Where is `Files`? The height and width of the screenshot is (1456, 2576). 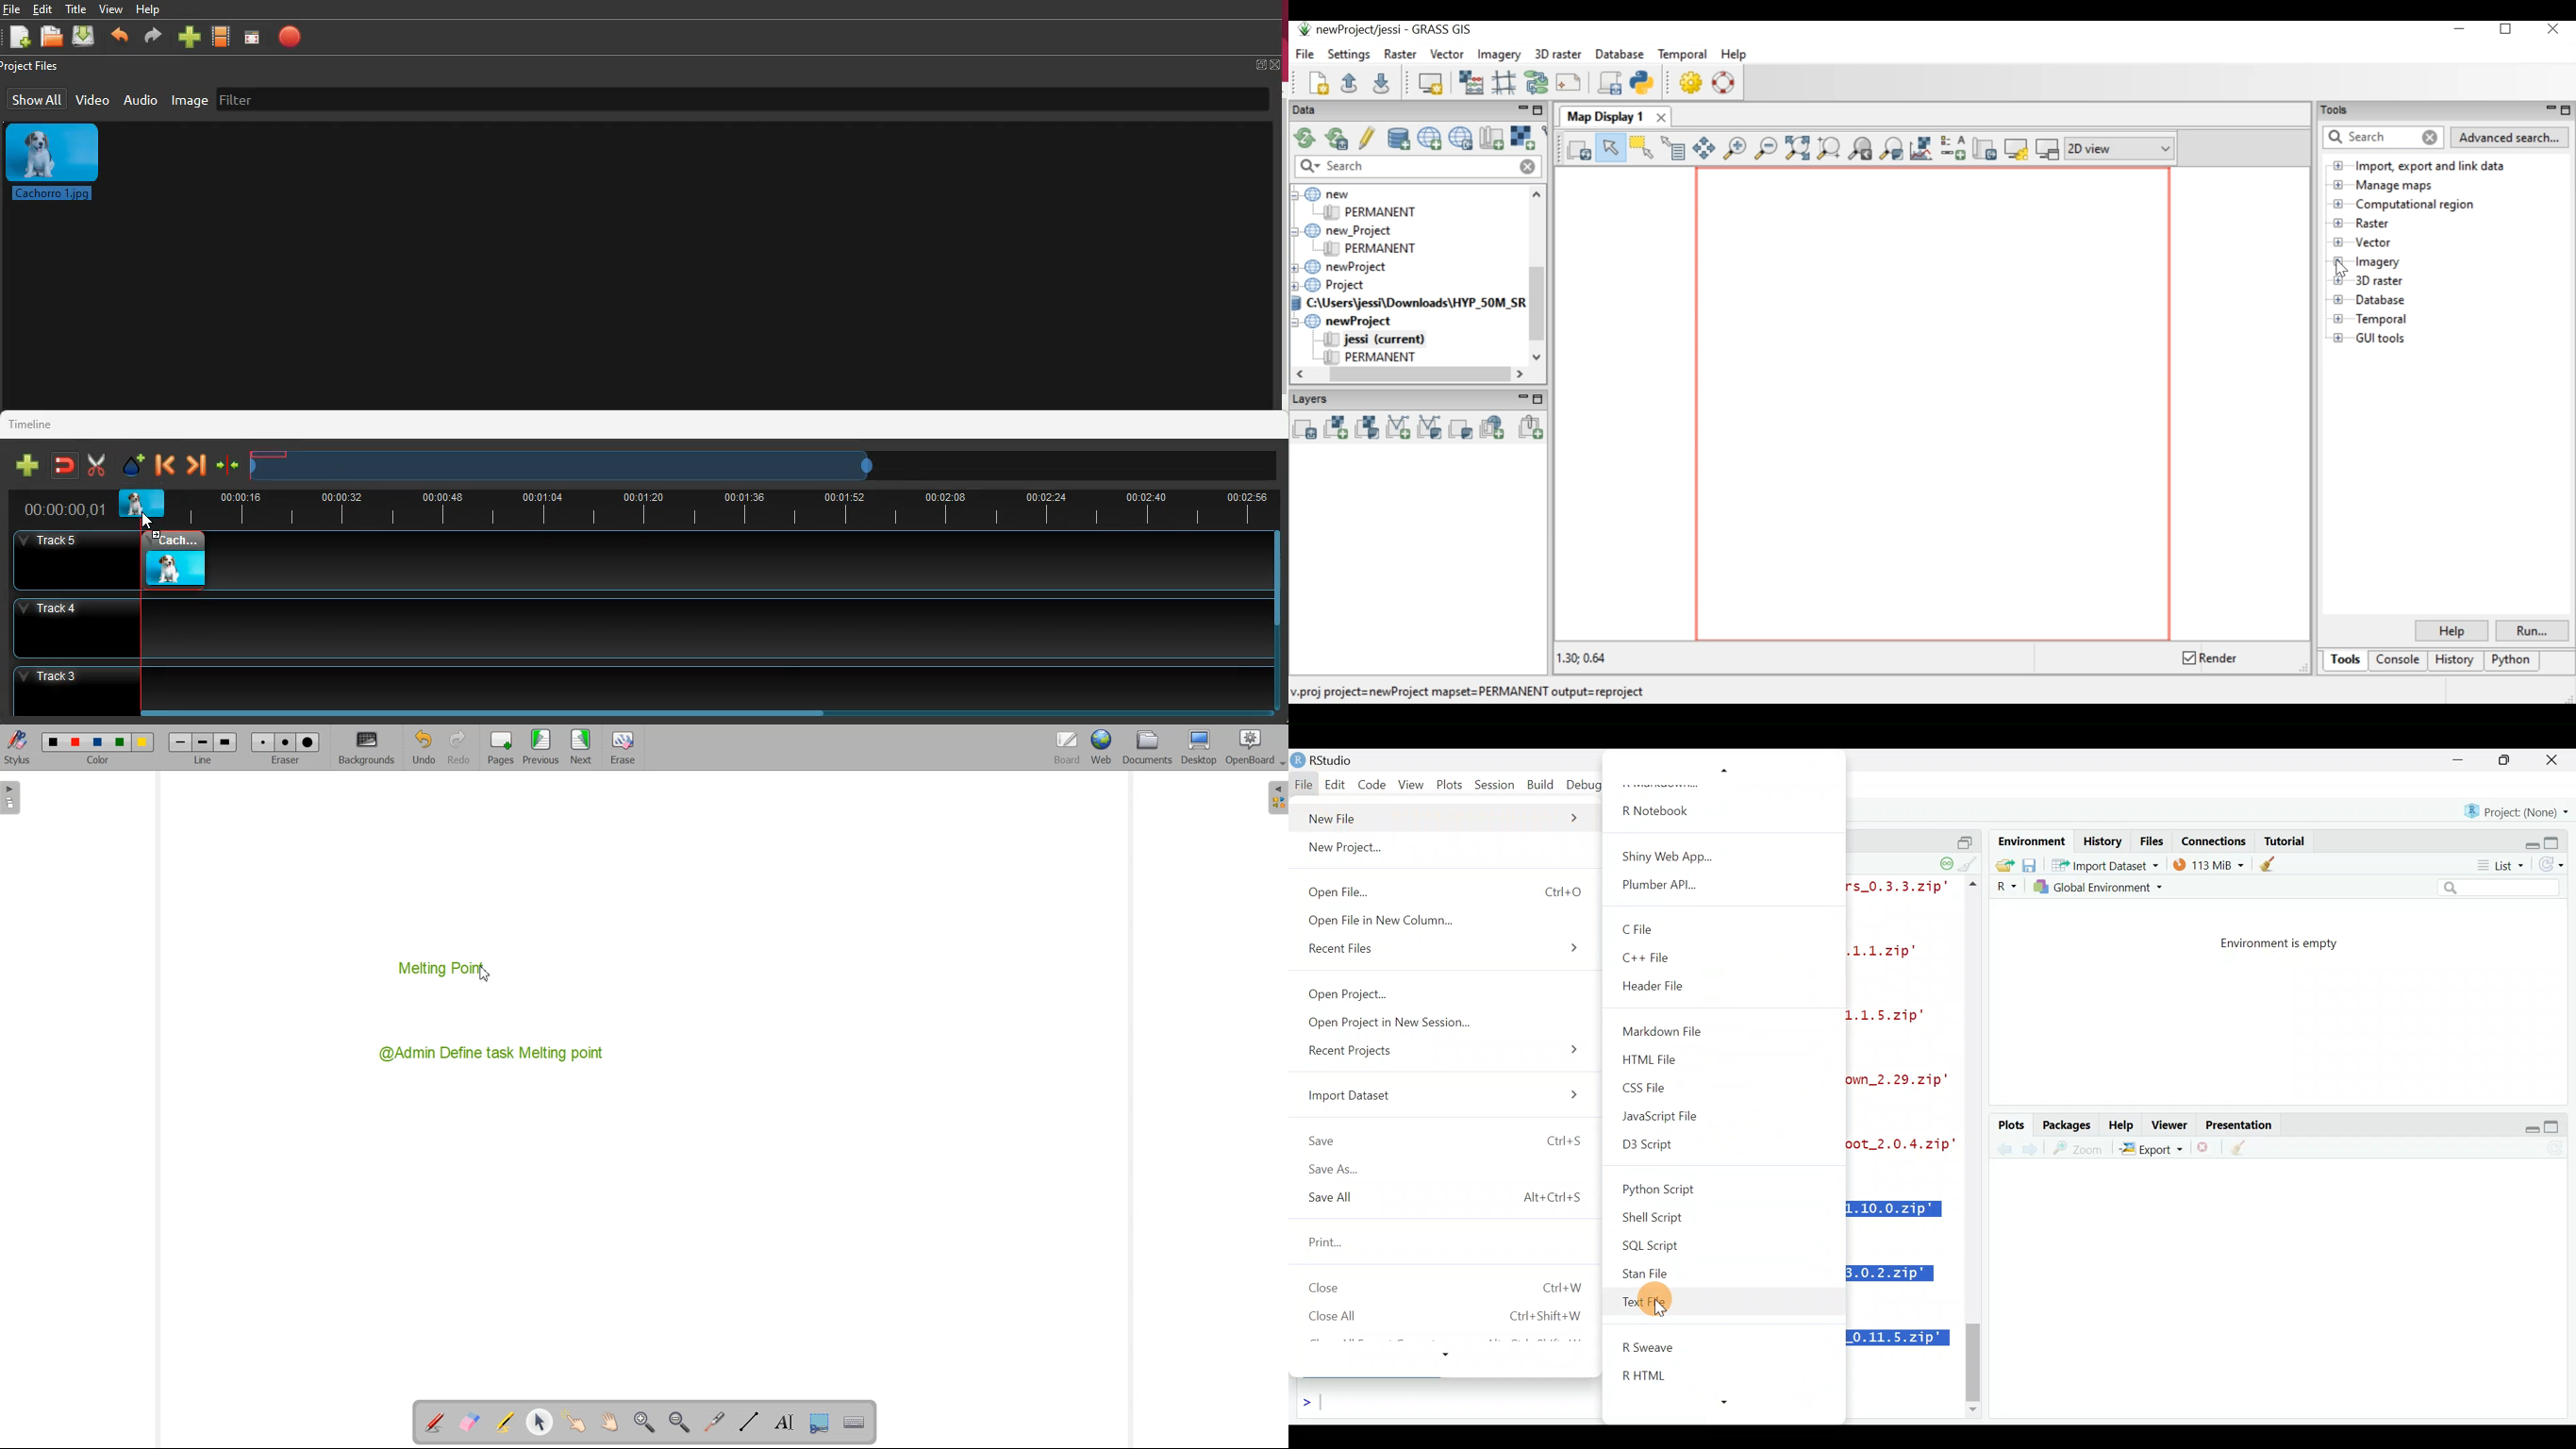
Files is located at coordinates (2152, 841).